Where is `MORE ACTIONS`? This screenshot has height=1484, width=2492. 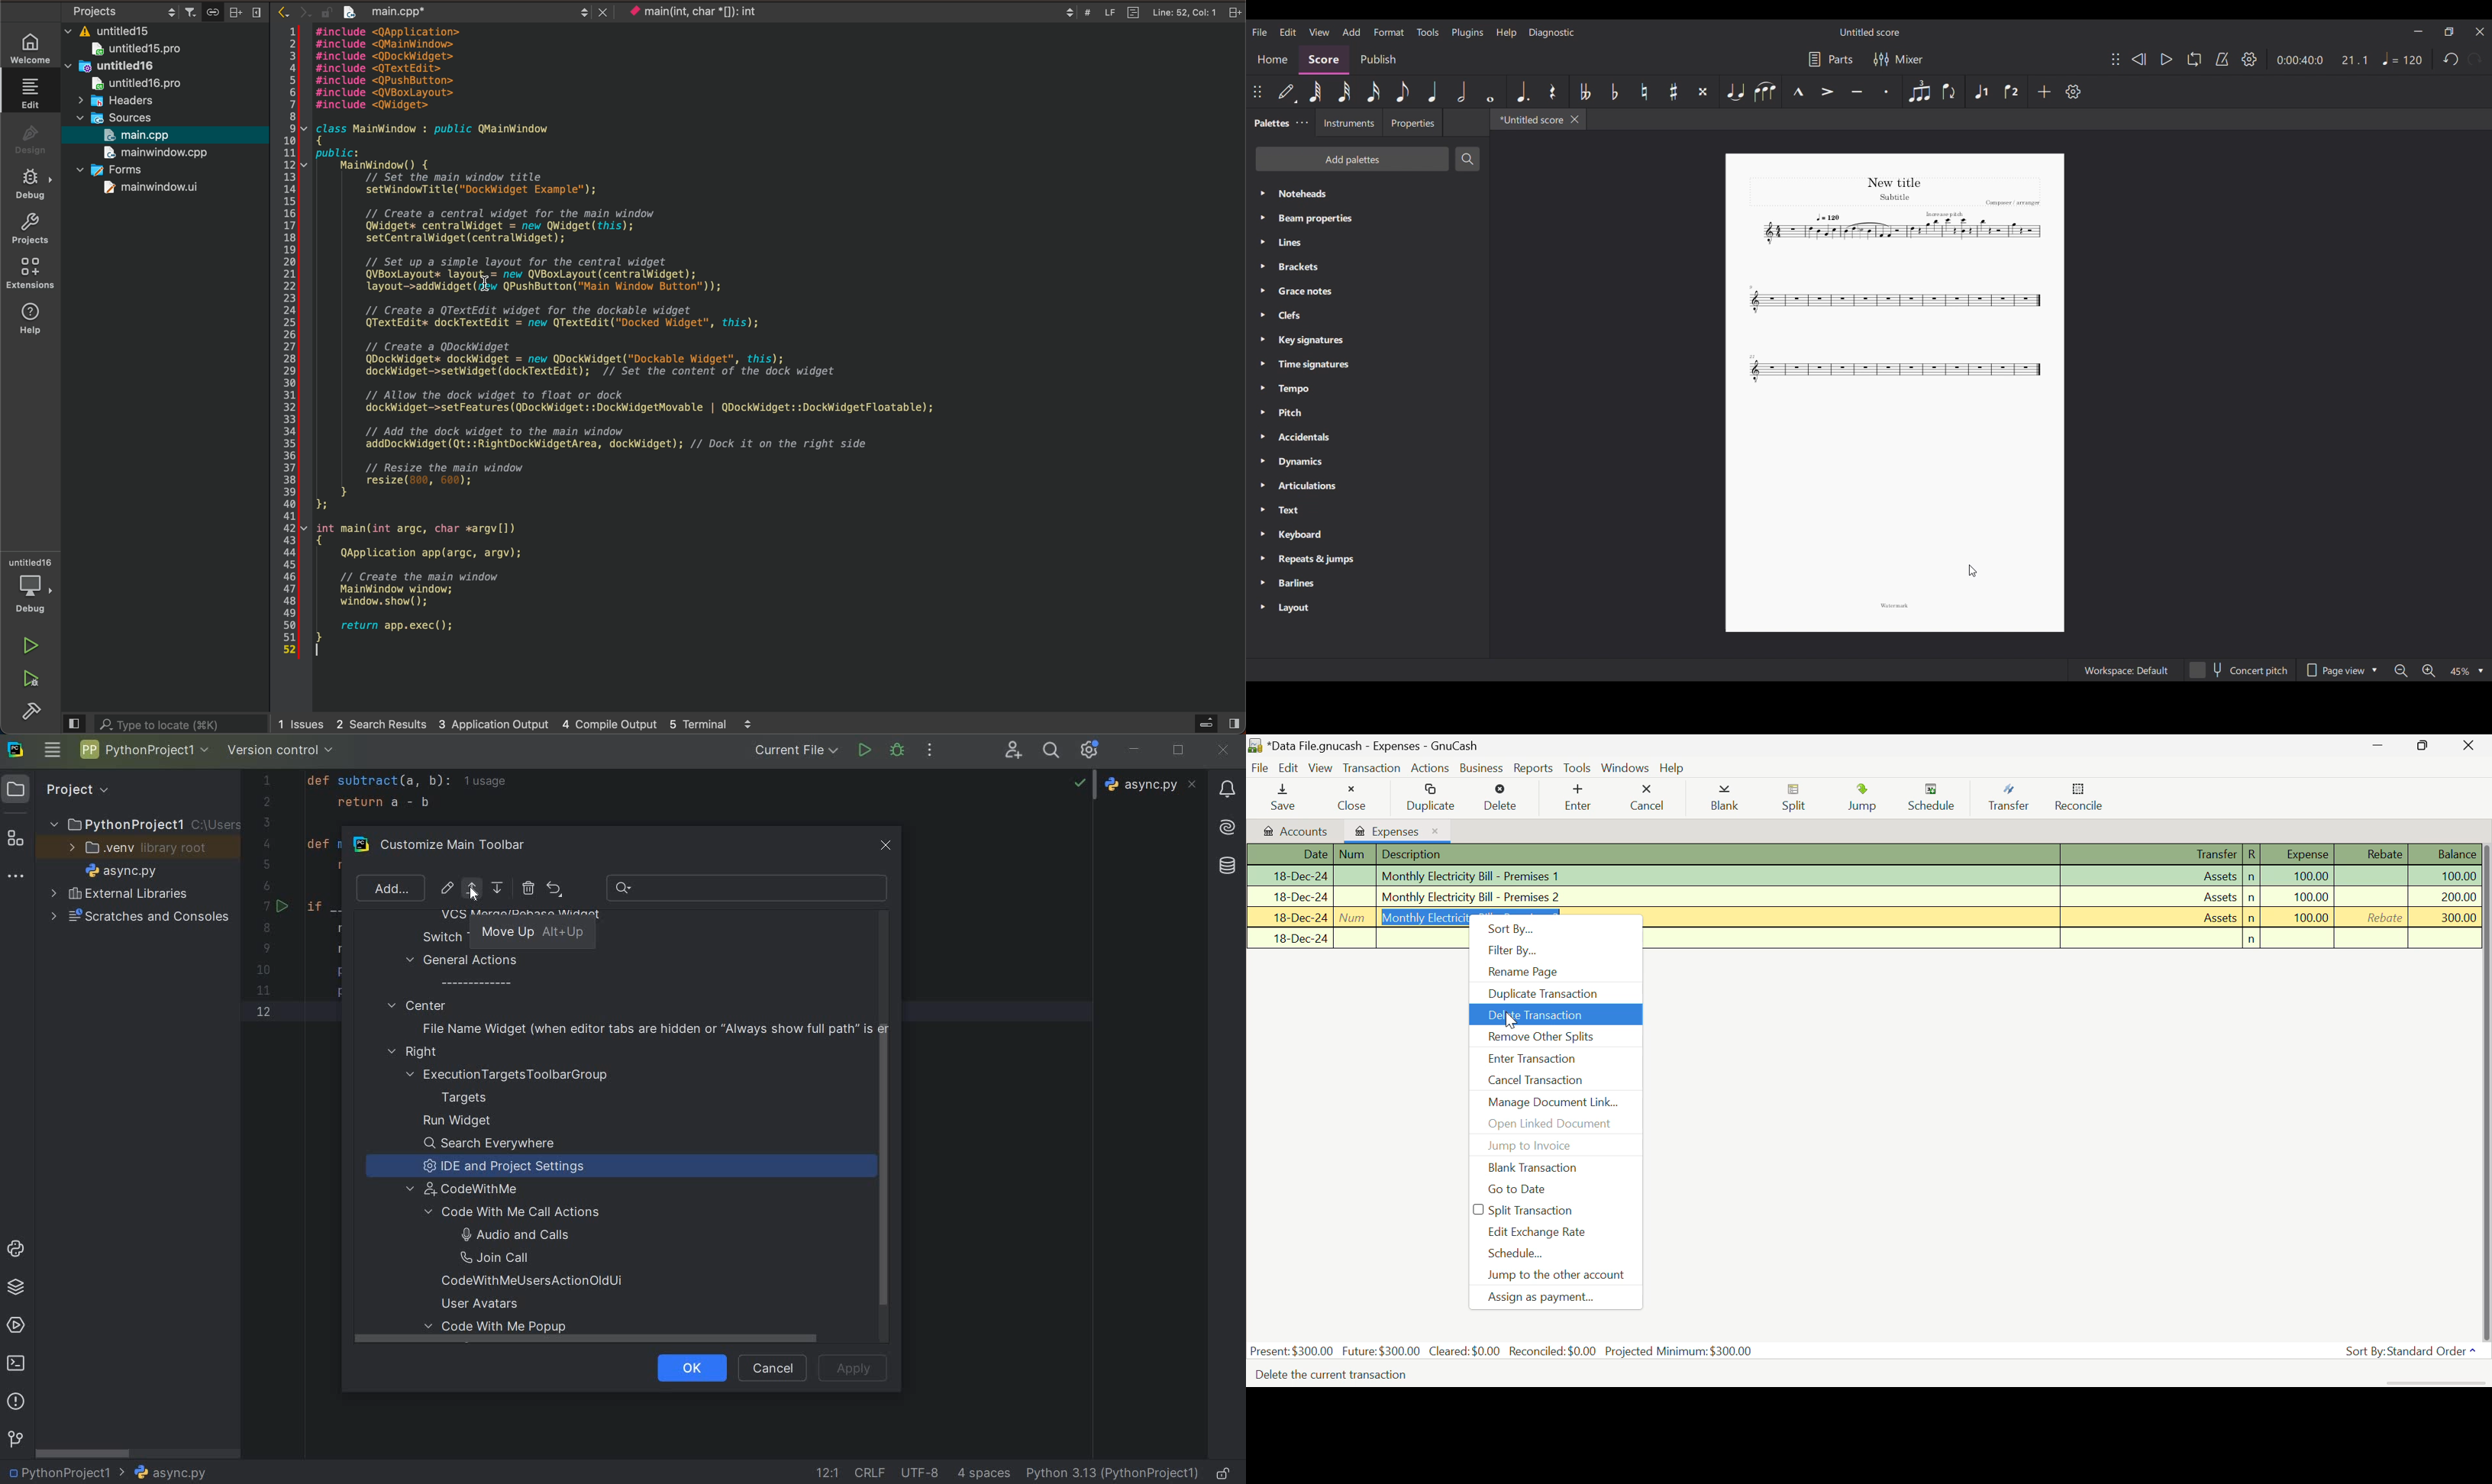
MORE ACTIONS is located at coordinates (931, 750).